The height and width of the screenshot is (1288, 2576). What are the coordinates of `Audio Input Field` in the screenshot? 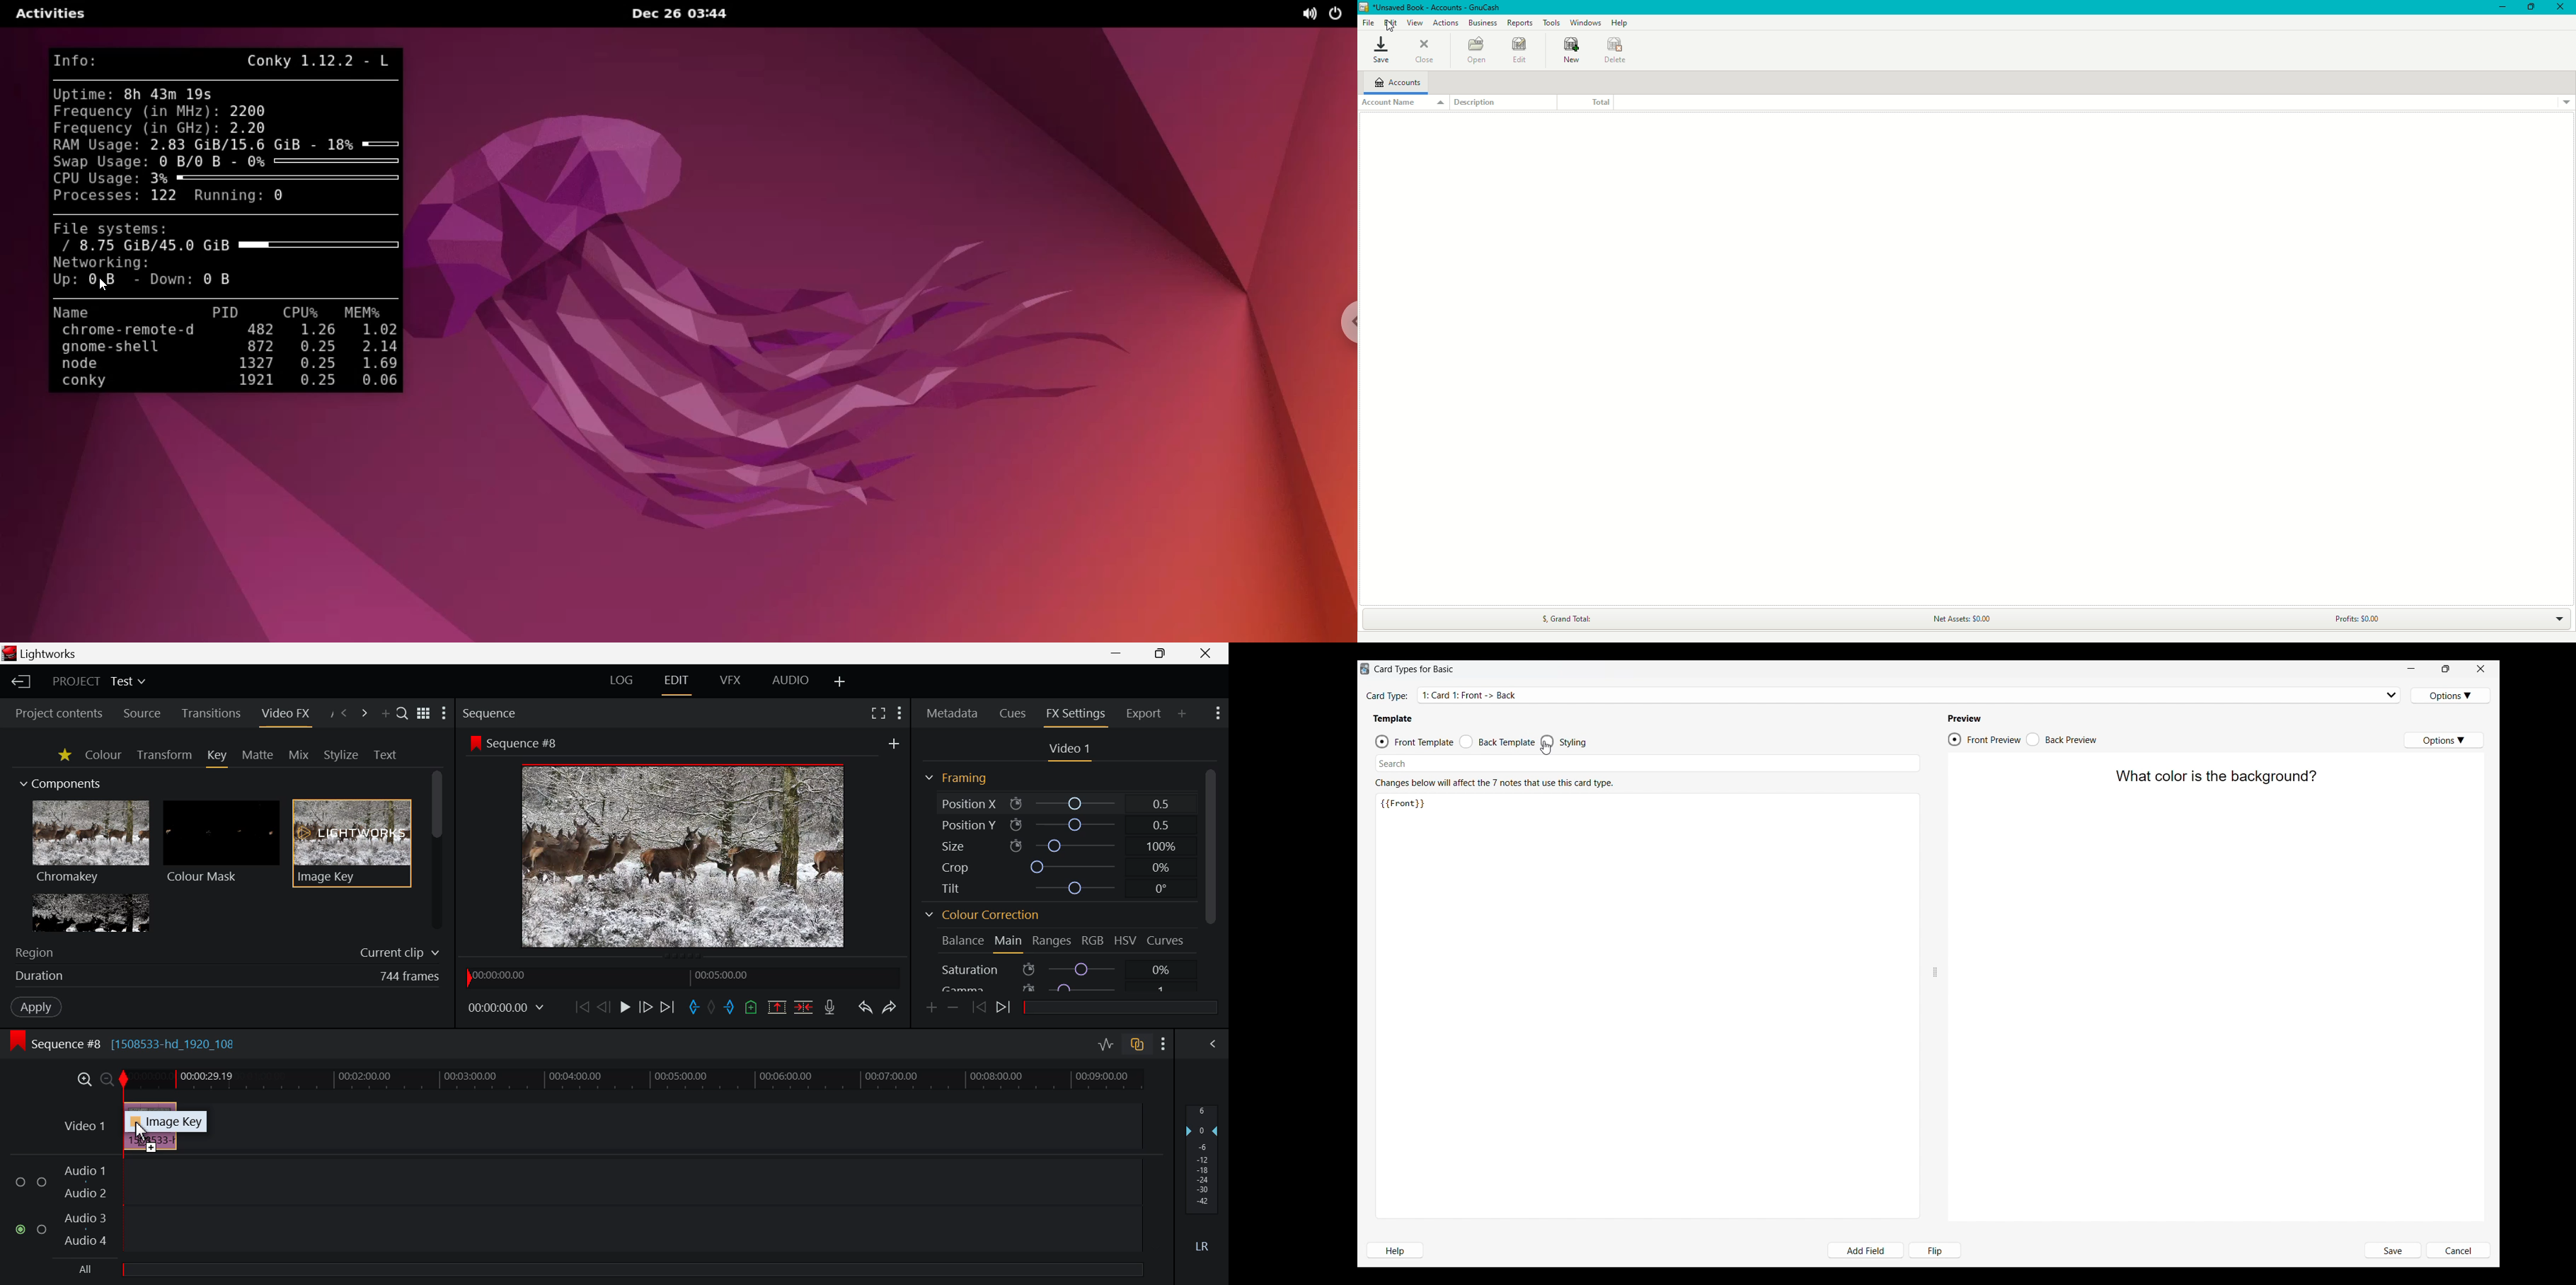 It's located at (630, 1204).